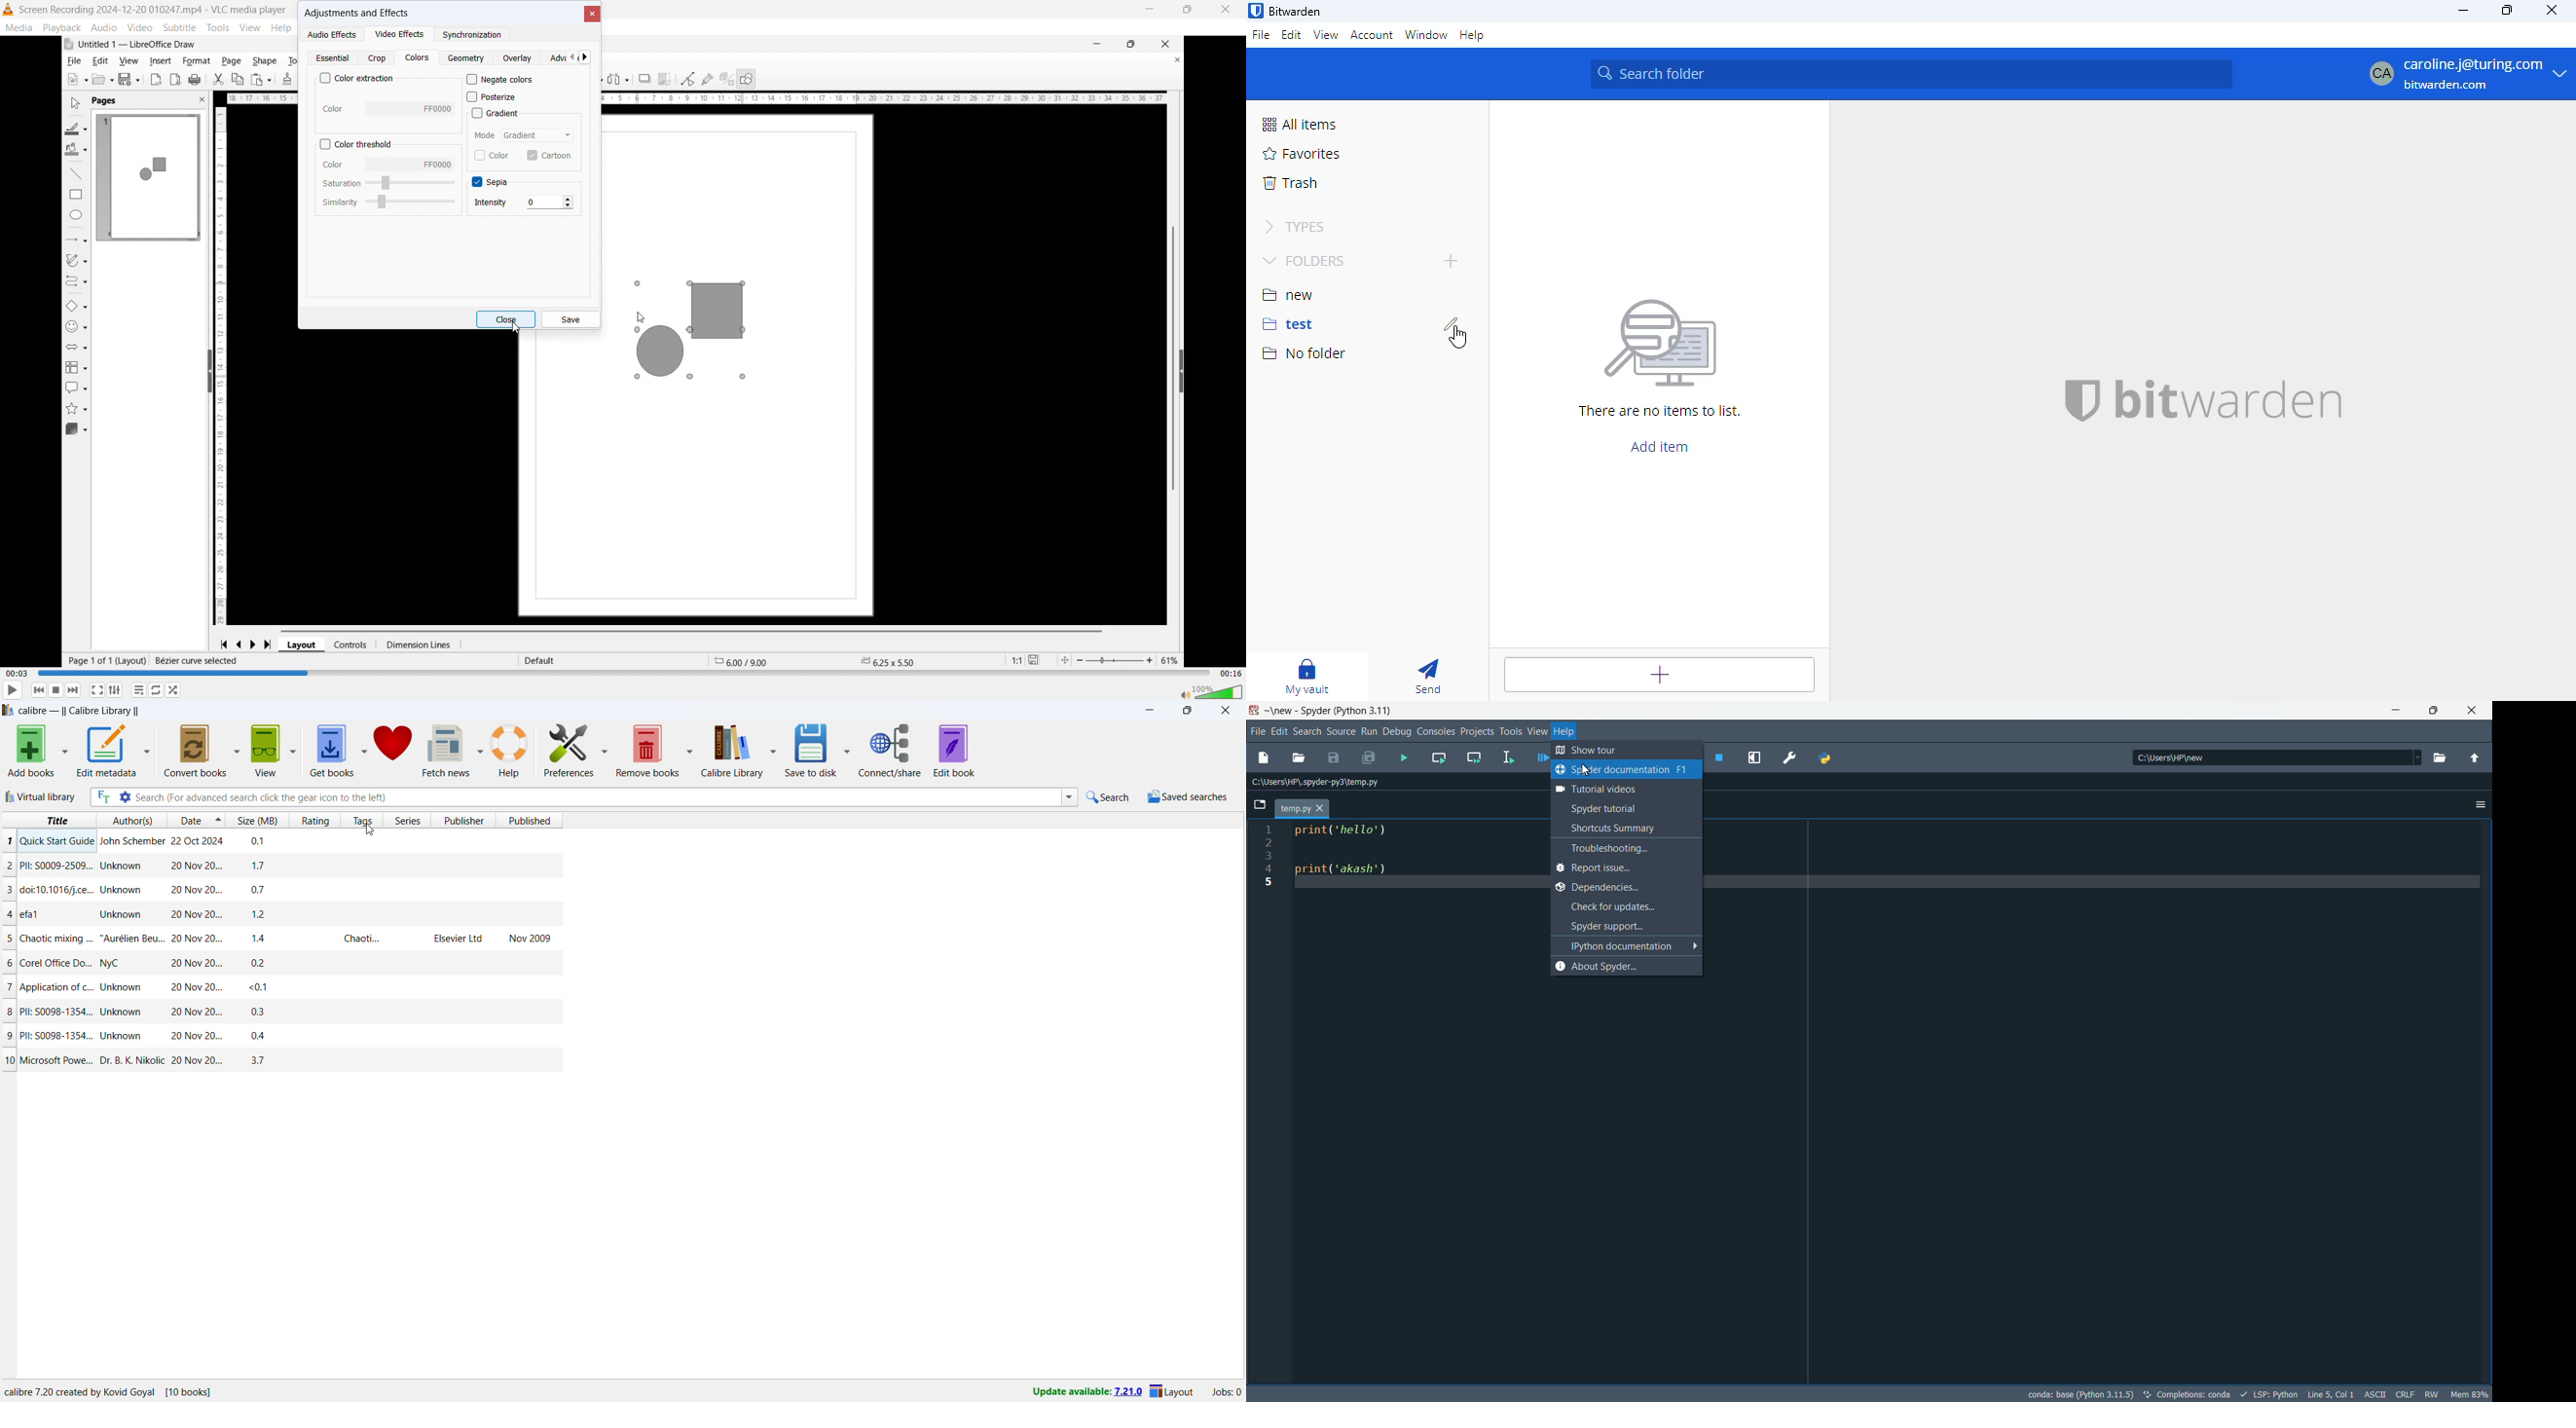 This screenshot has height=1428, width=2576. Describe the element at coordinates (2168, 757) in the screenshot. I see `C:\Users\HP\new` at that location.